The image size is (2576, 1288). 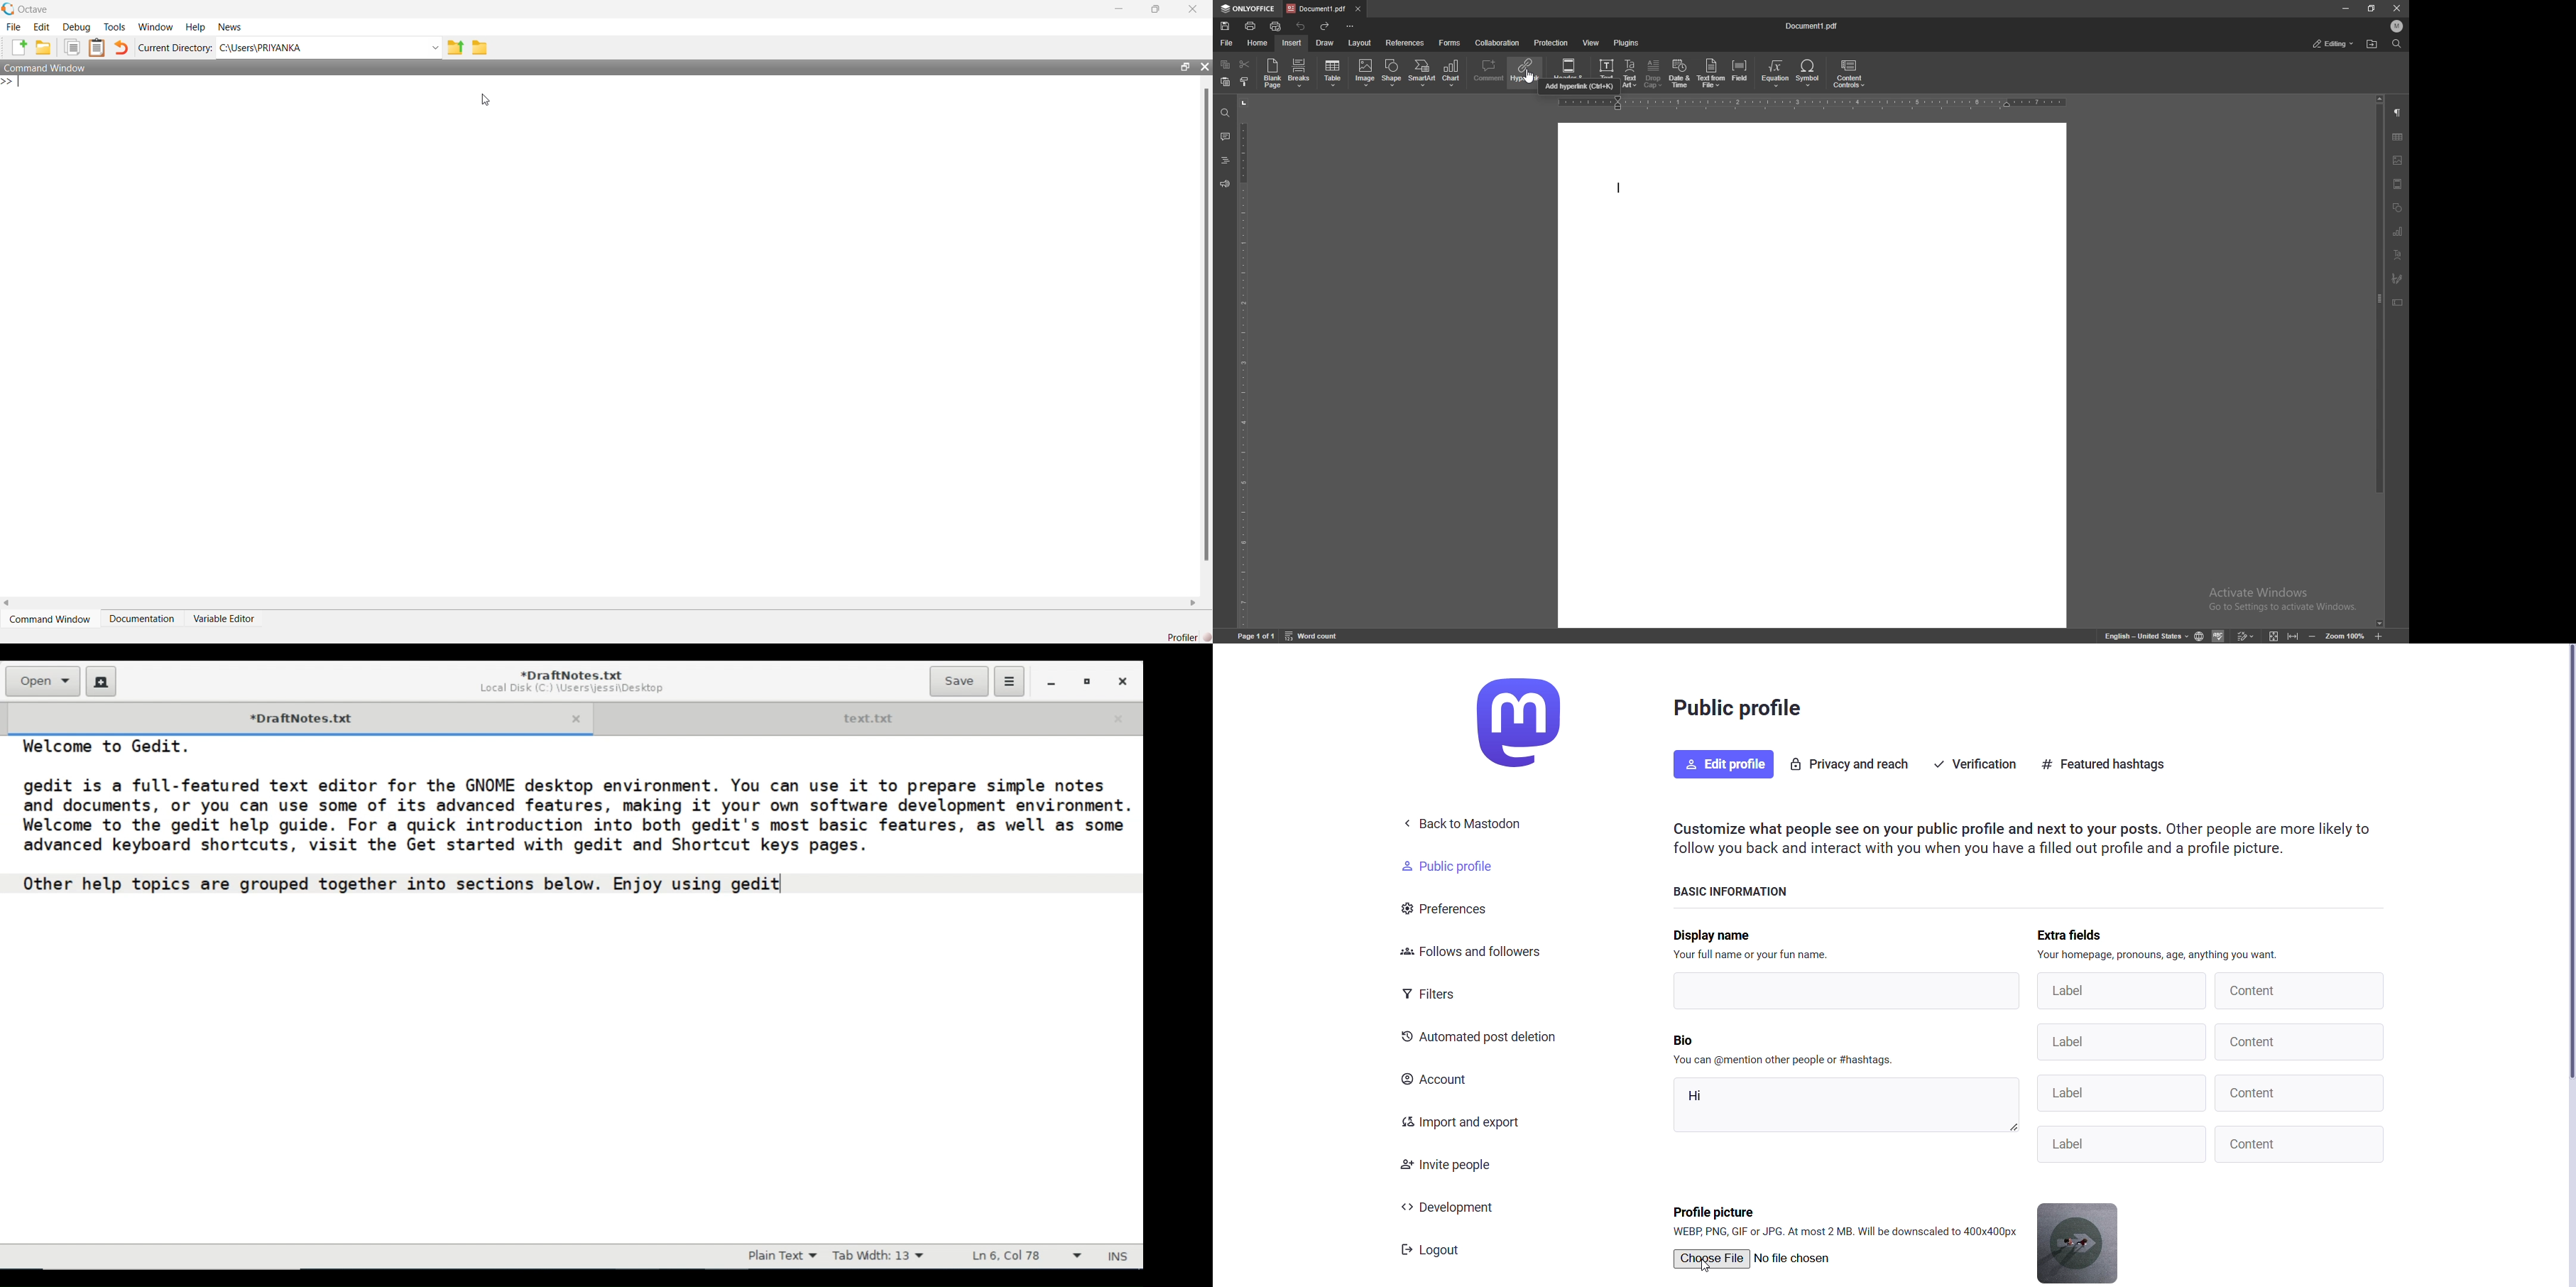 I want to click on draw, so click(x=1326, y=43).